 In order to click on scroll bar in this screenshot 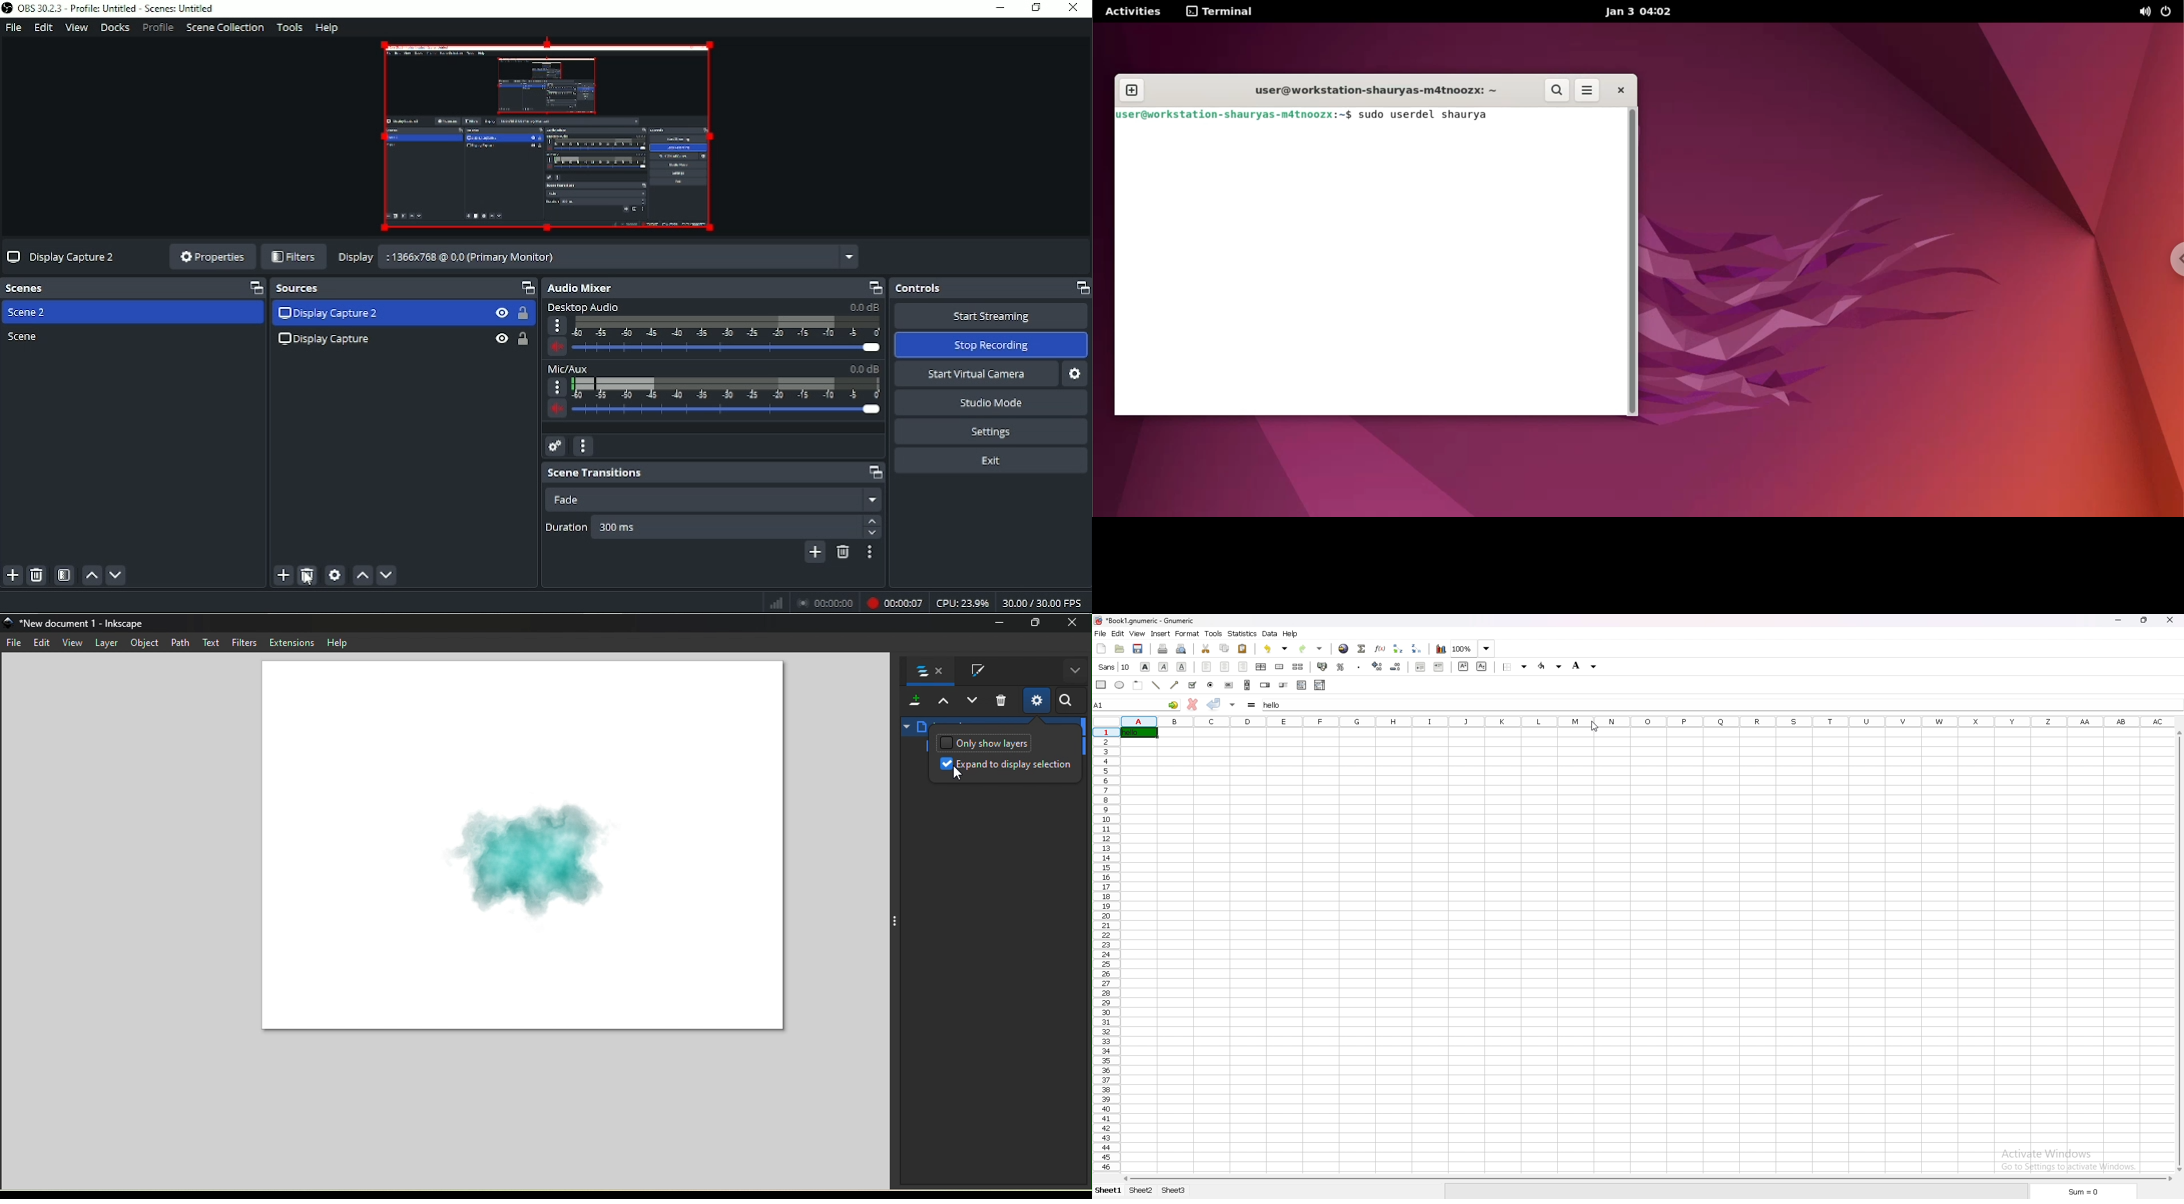, I will do `click(2179, 952)`.